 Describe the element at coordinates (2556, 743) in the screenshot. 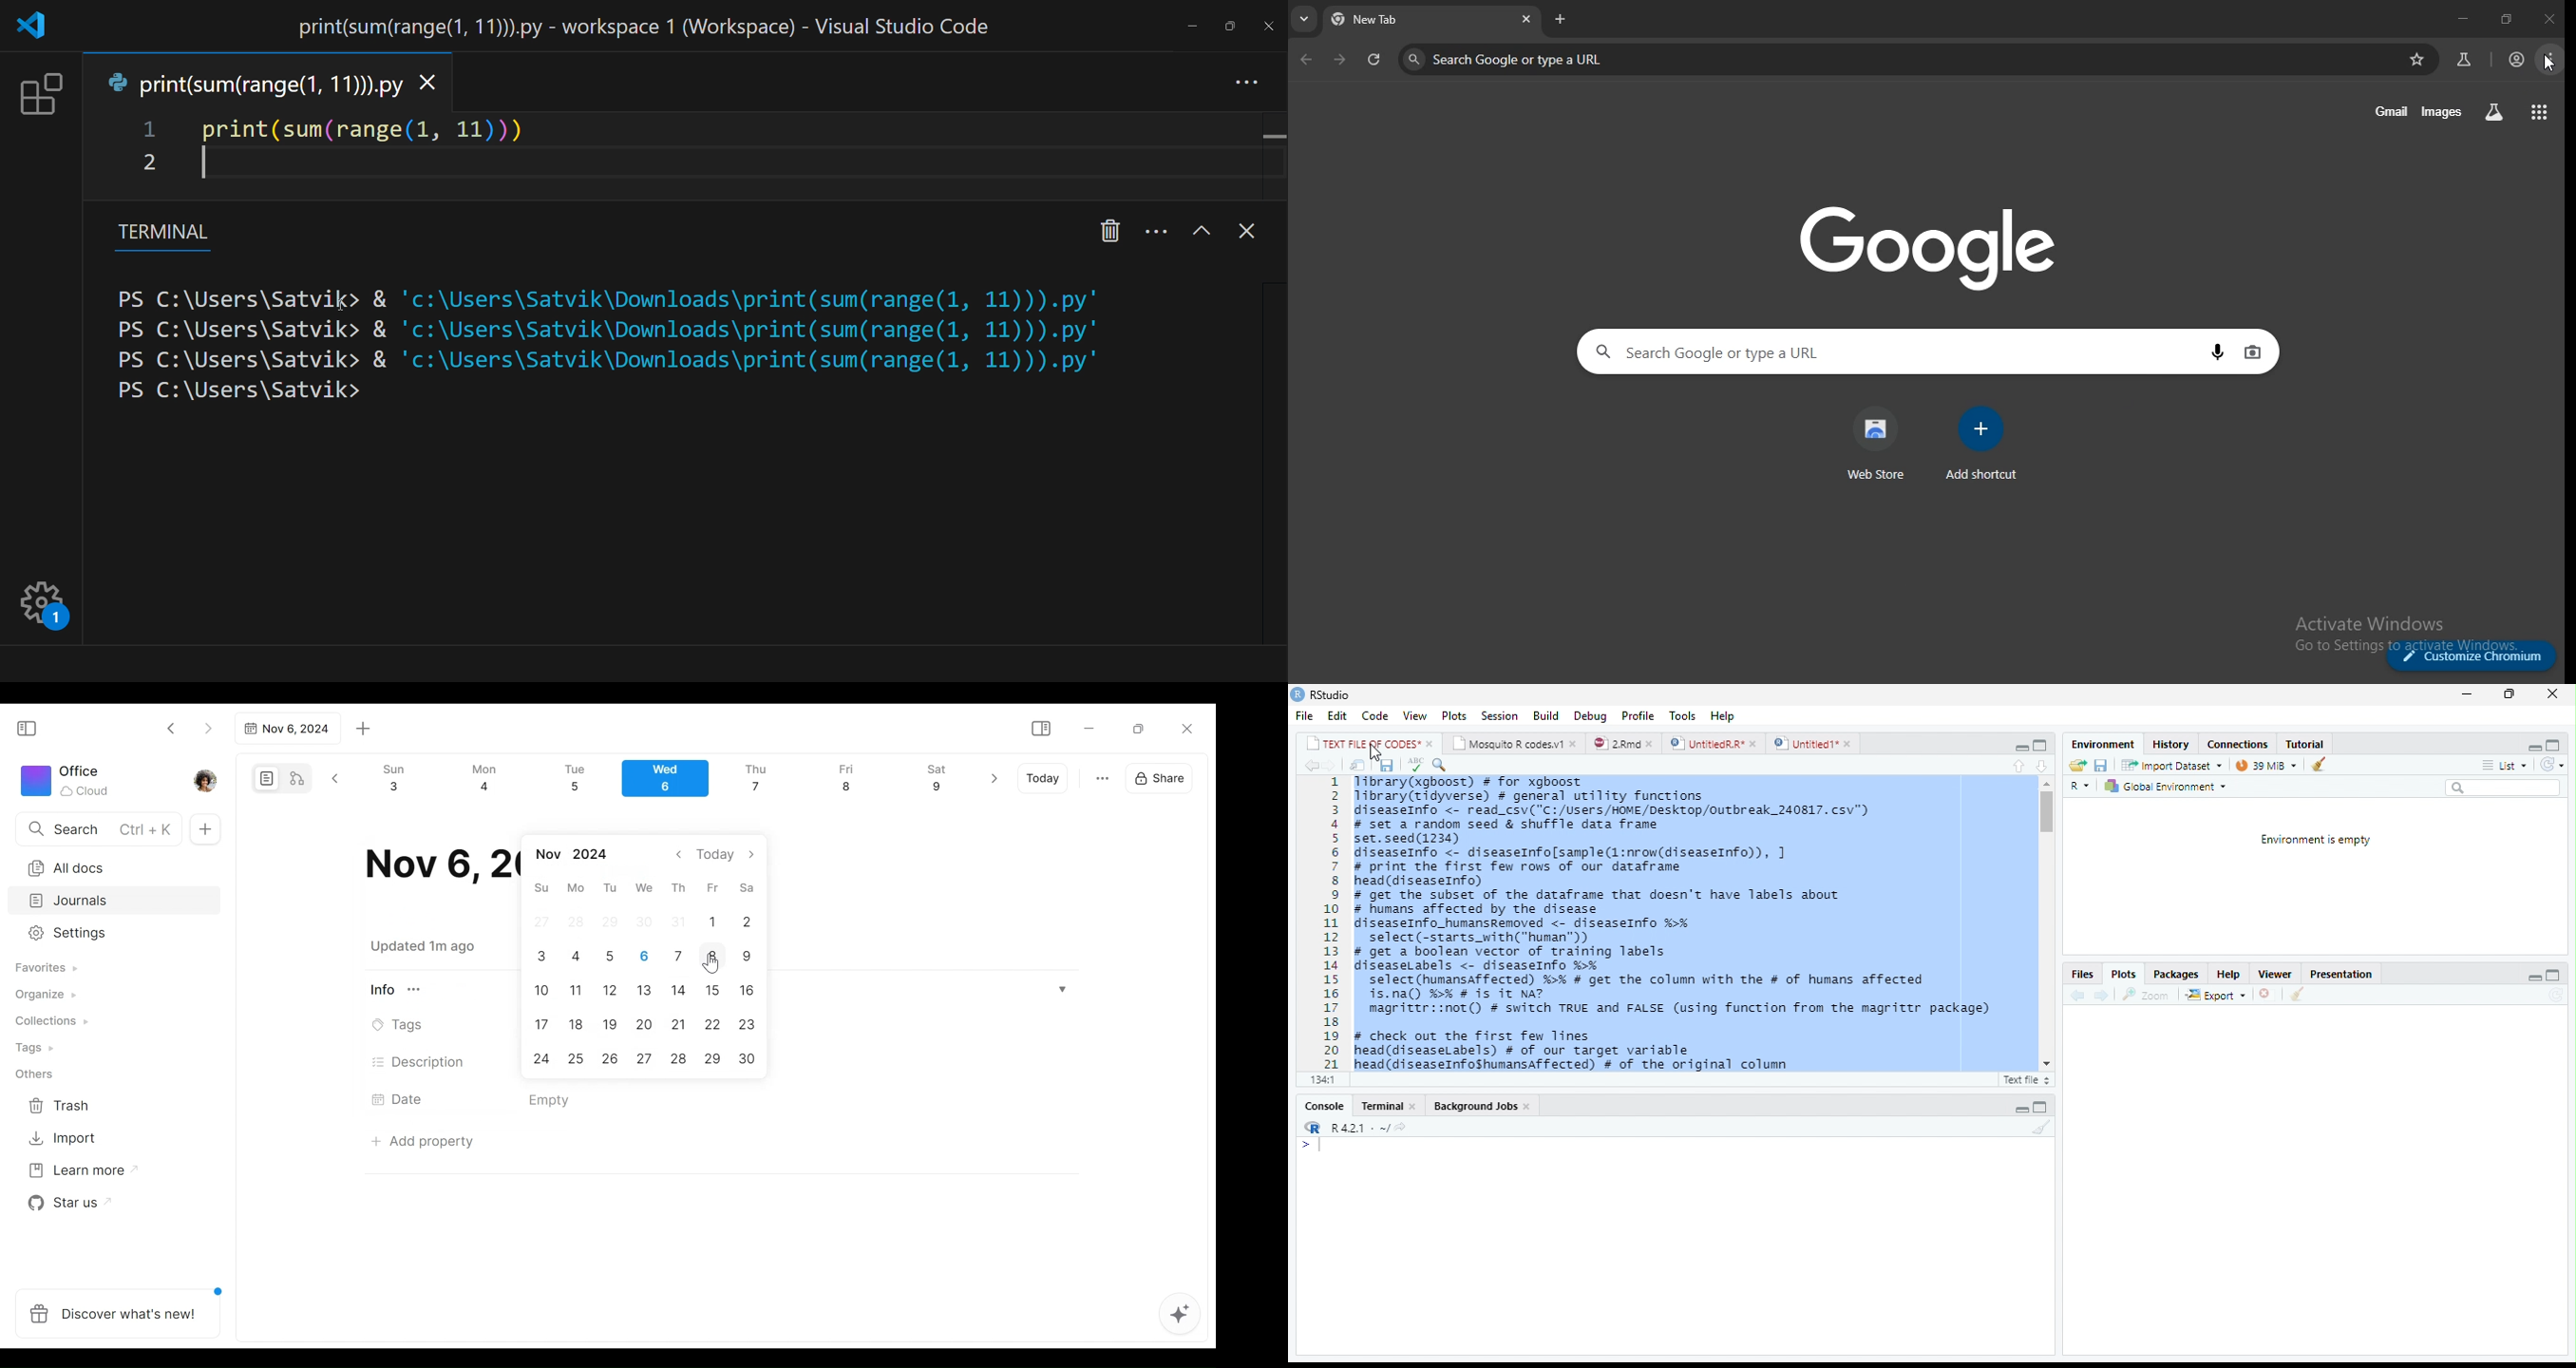

I see `Maximize` at that location.